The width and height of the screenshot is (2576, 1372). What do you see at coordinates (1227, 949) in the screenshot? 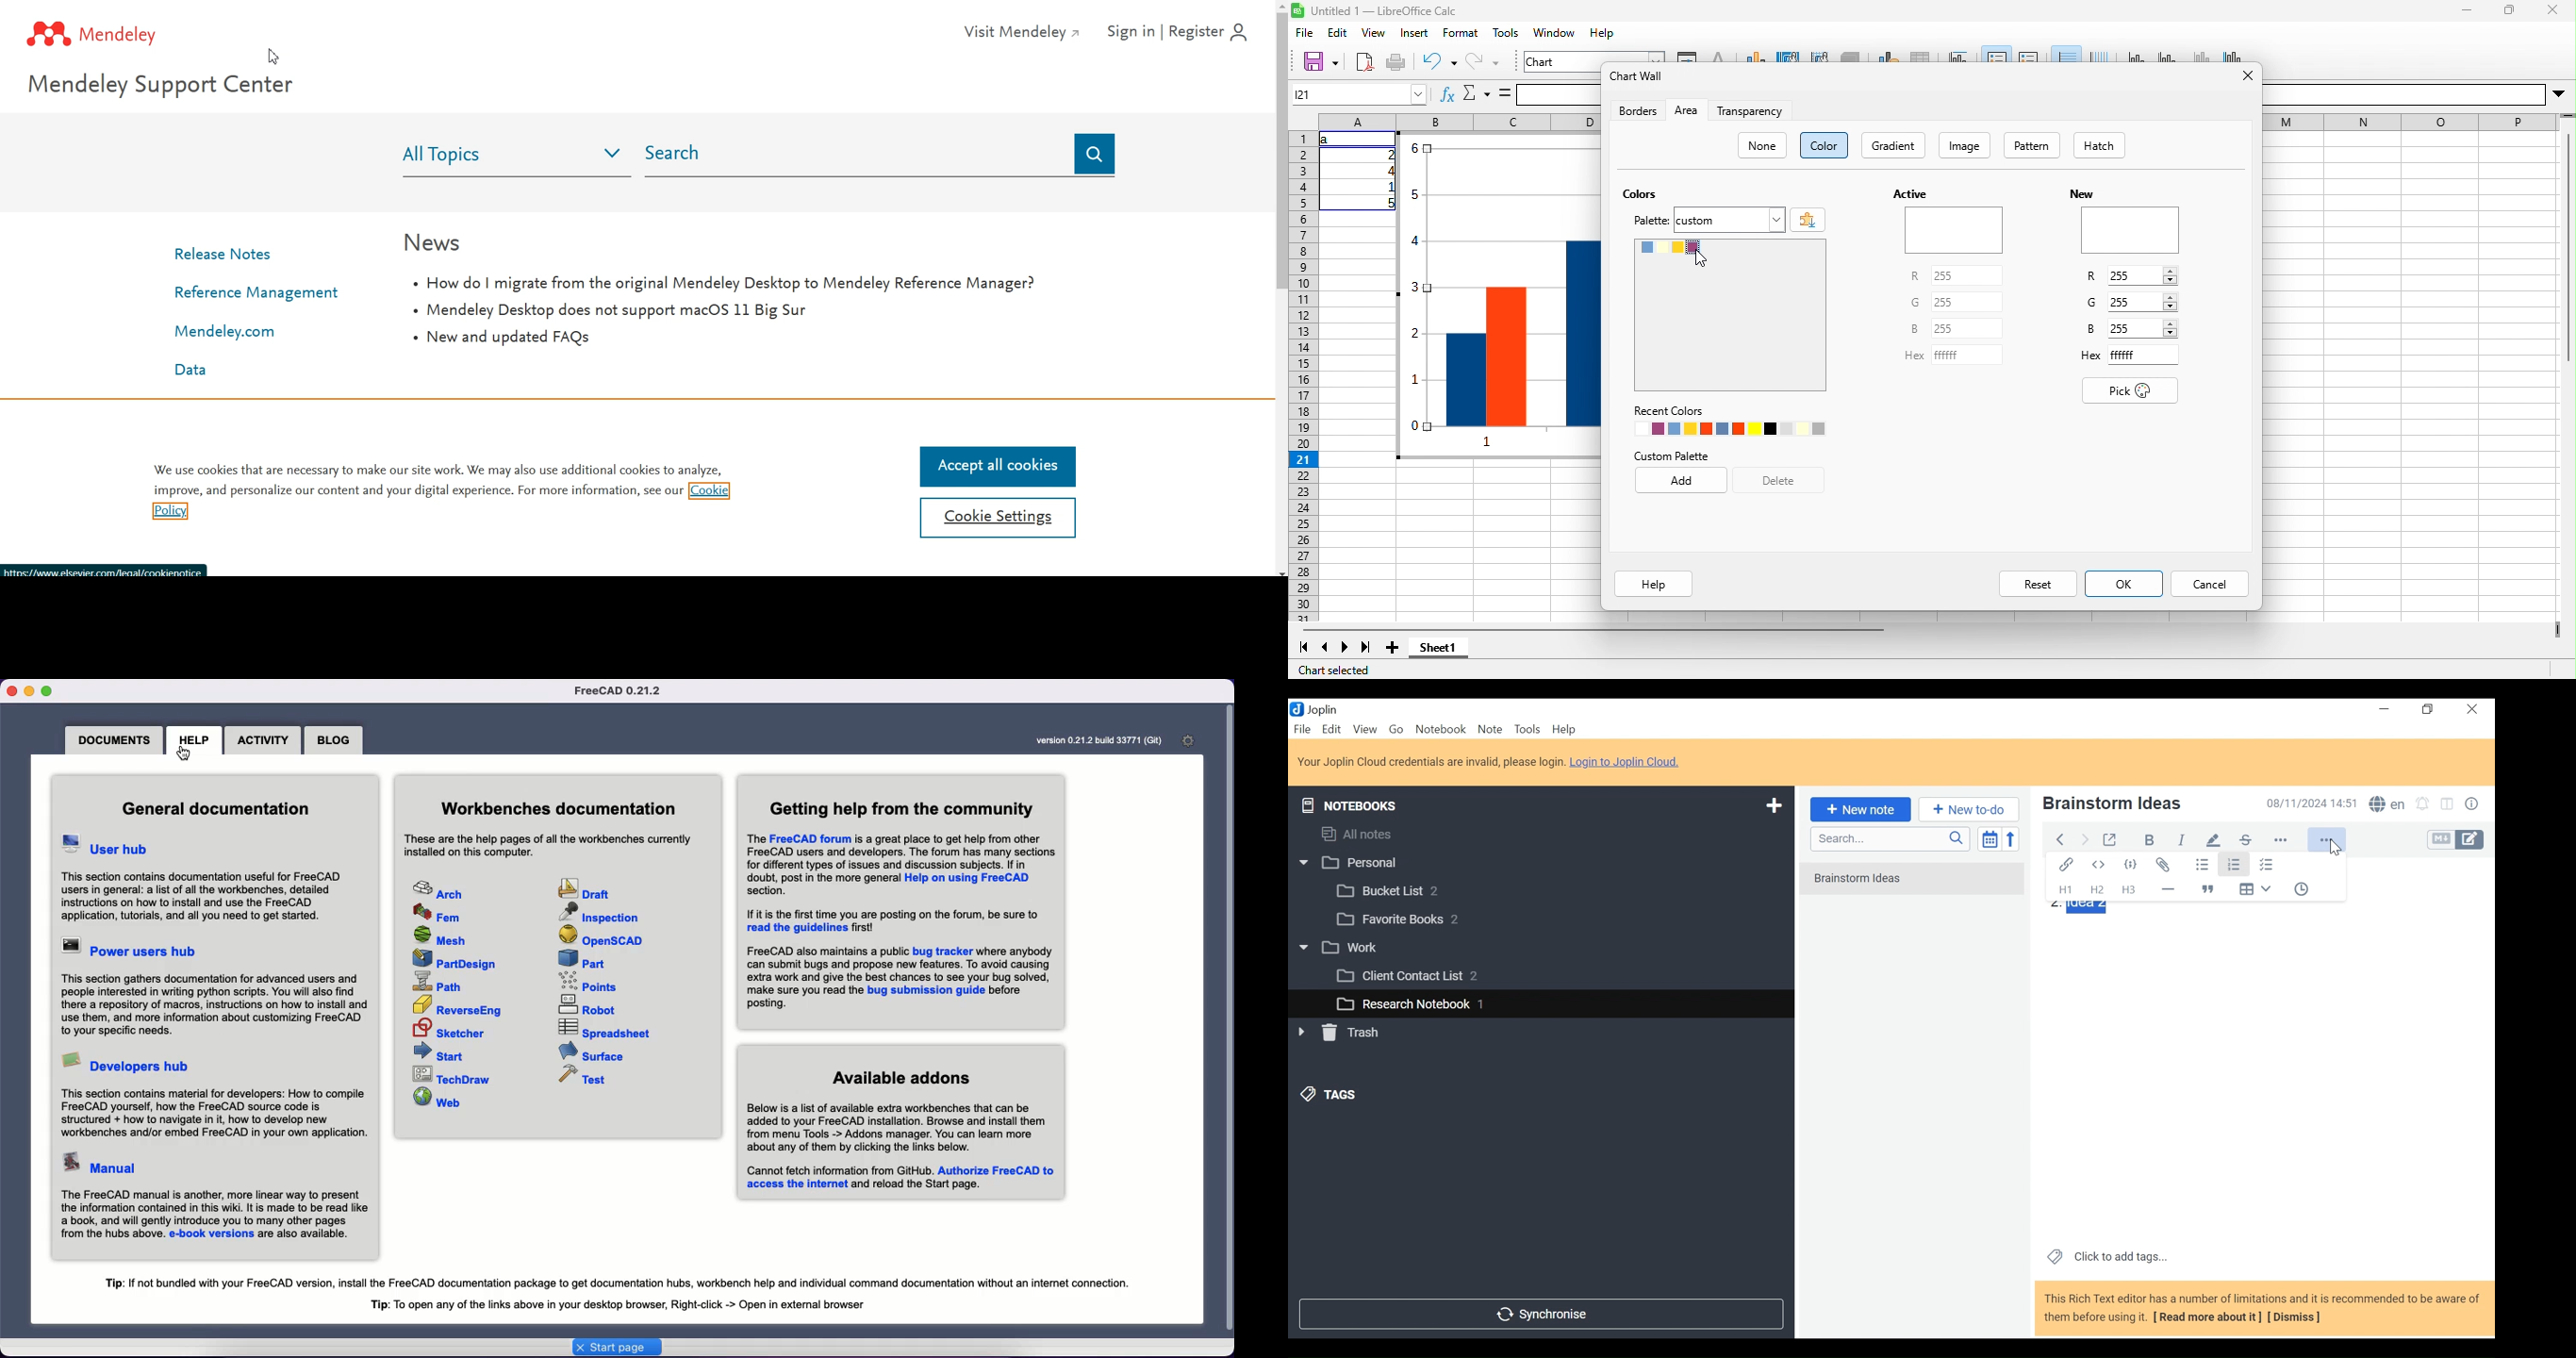
I see `Scroll` at bounding box center [1227, 949].